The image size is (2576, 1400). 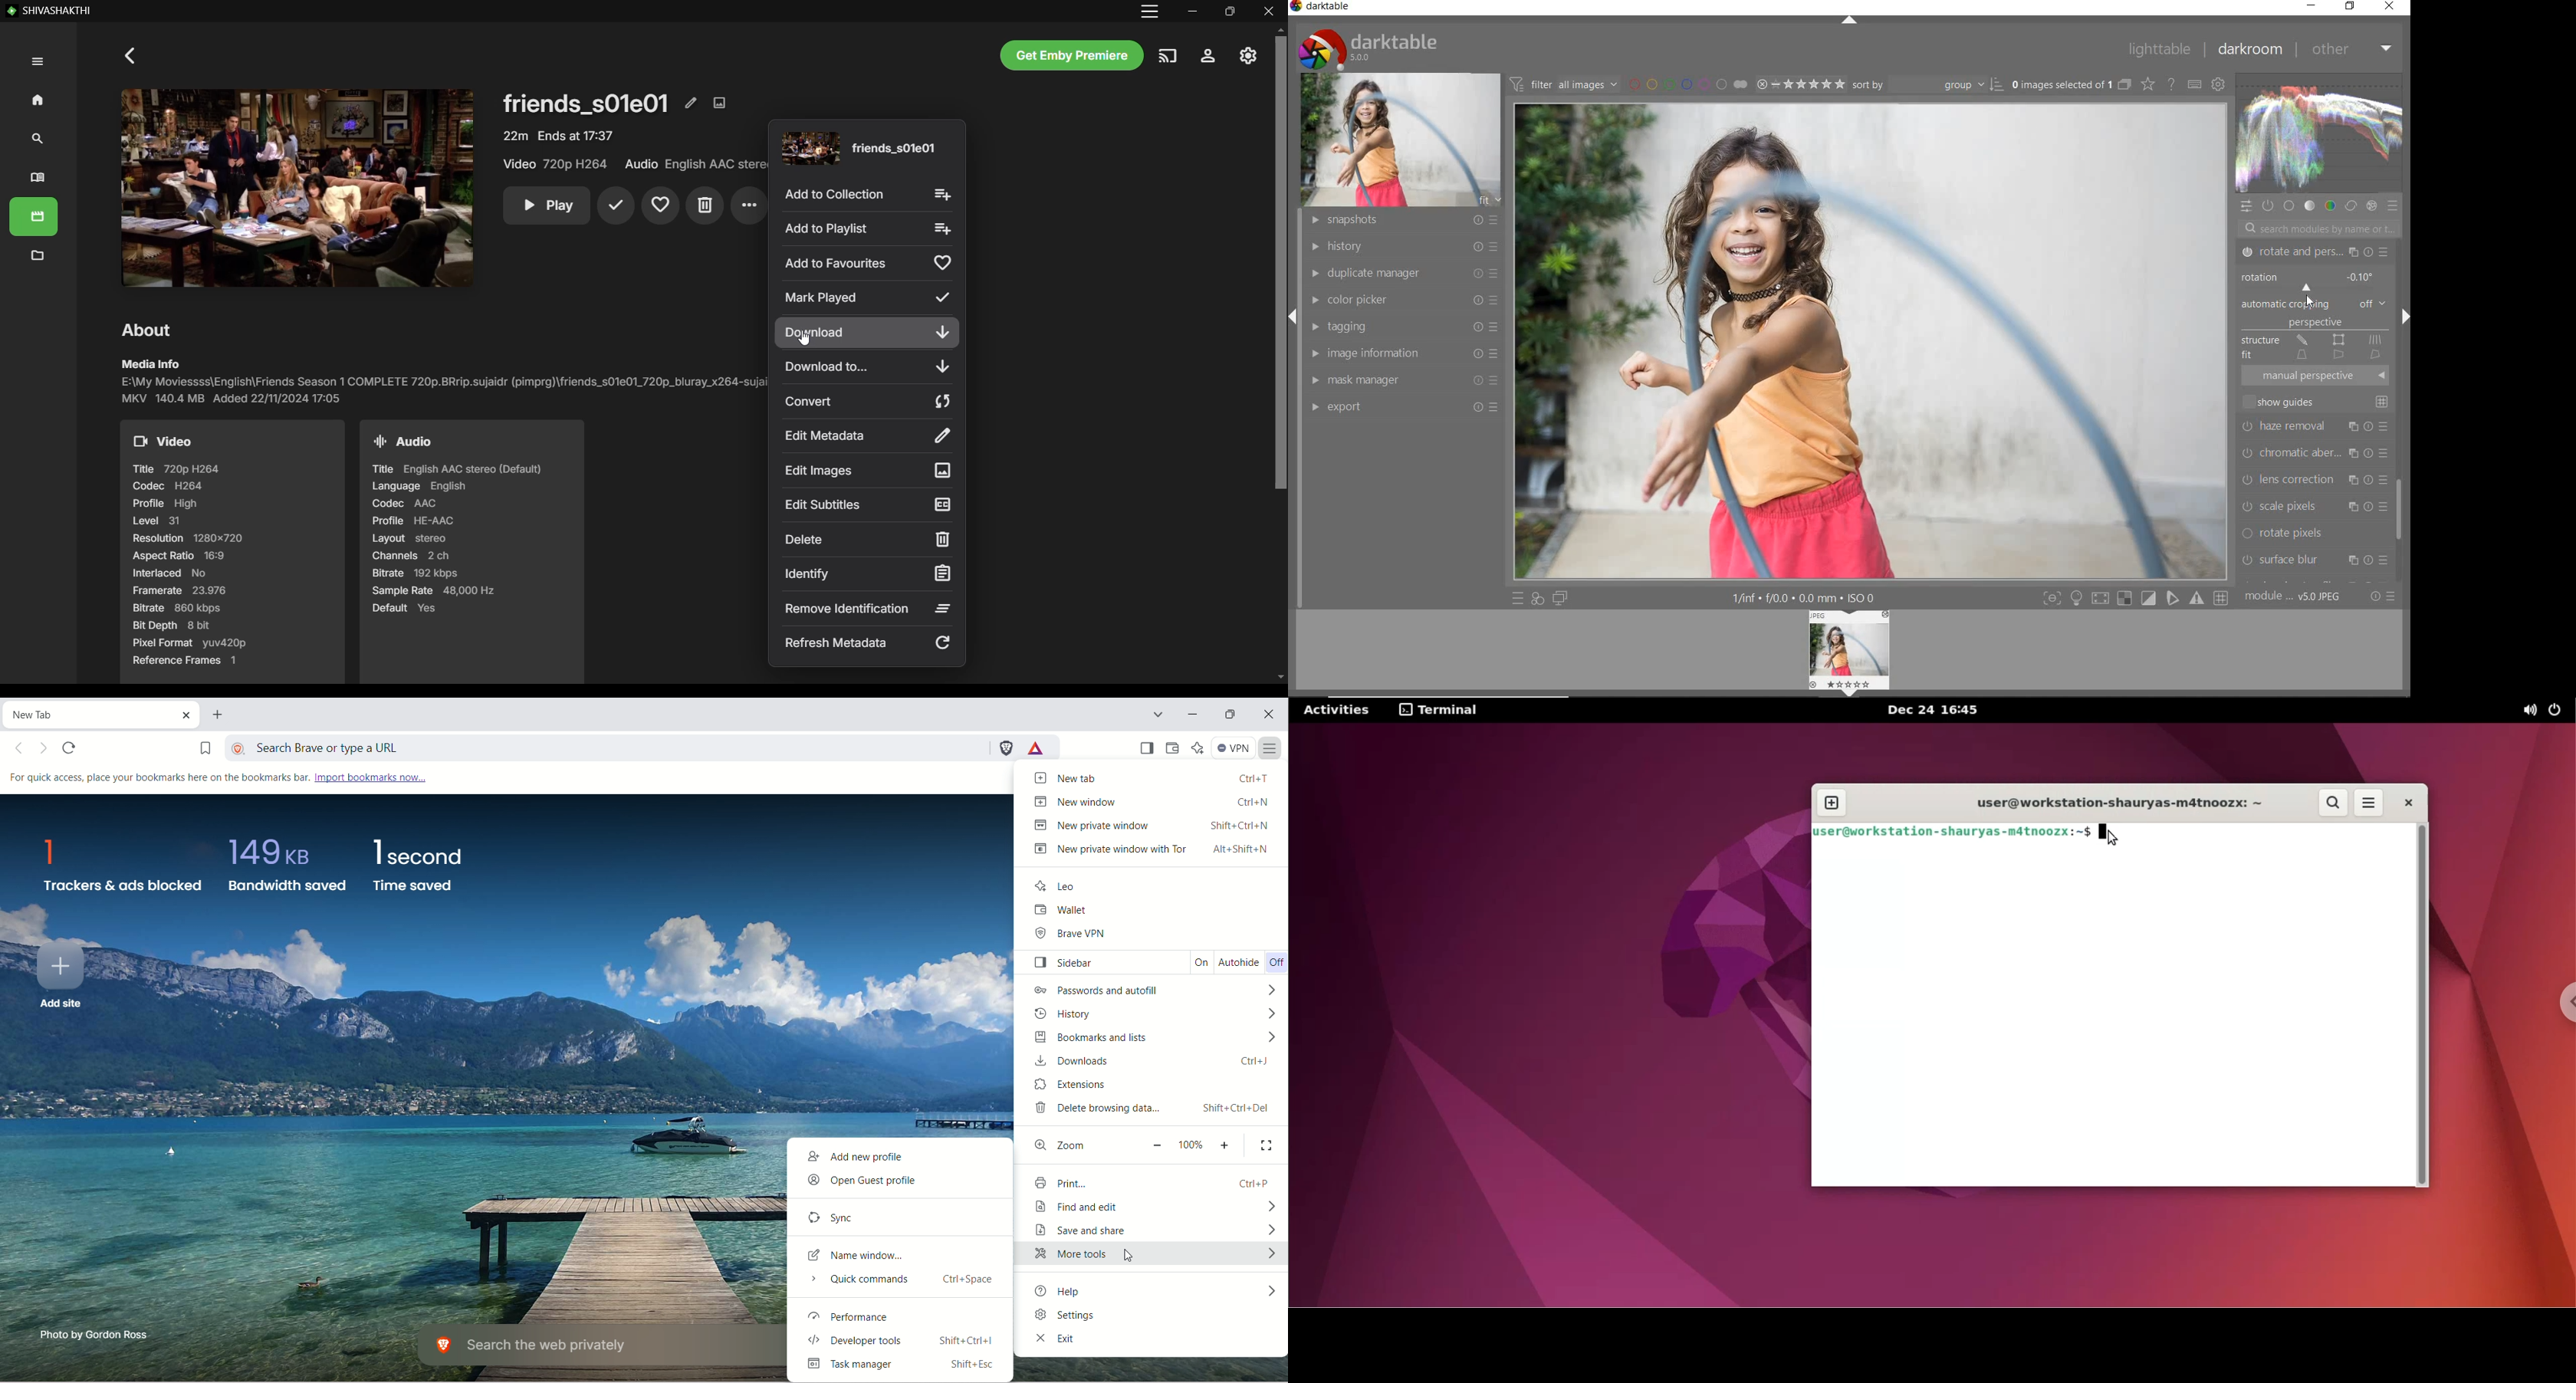 What do you see at coordinates (867, 539) in the screenshot?
I see `Delete` at bounding box center [867, 539].